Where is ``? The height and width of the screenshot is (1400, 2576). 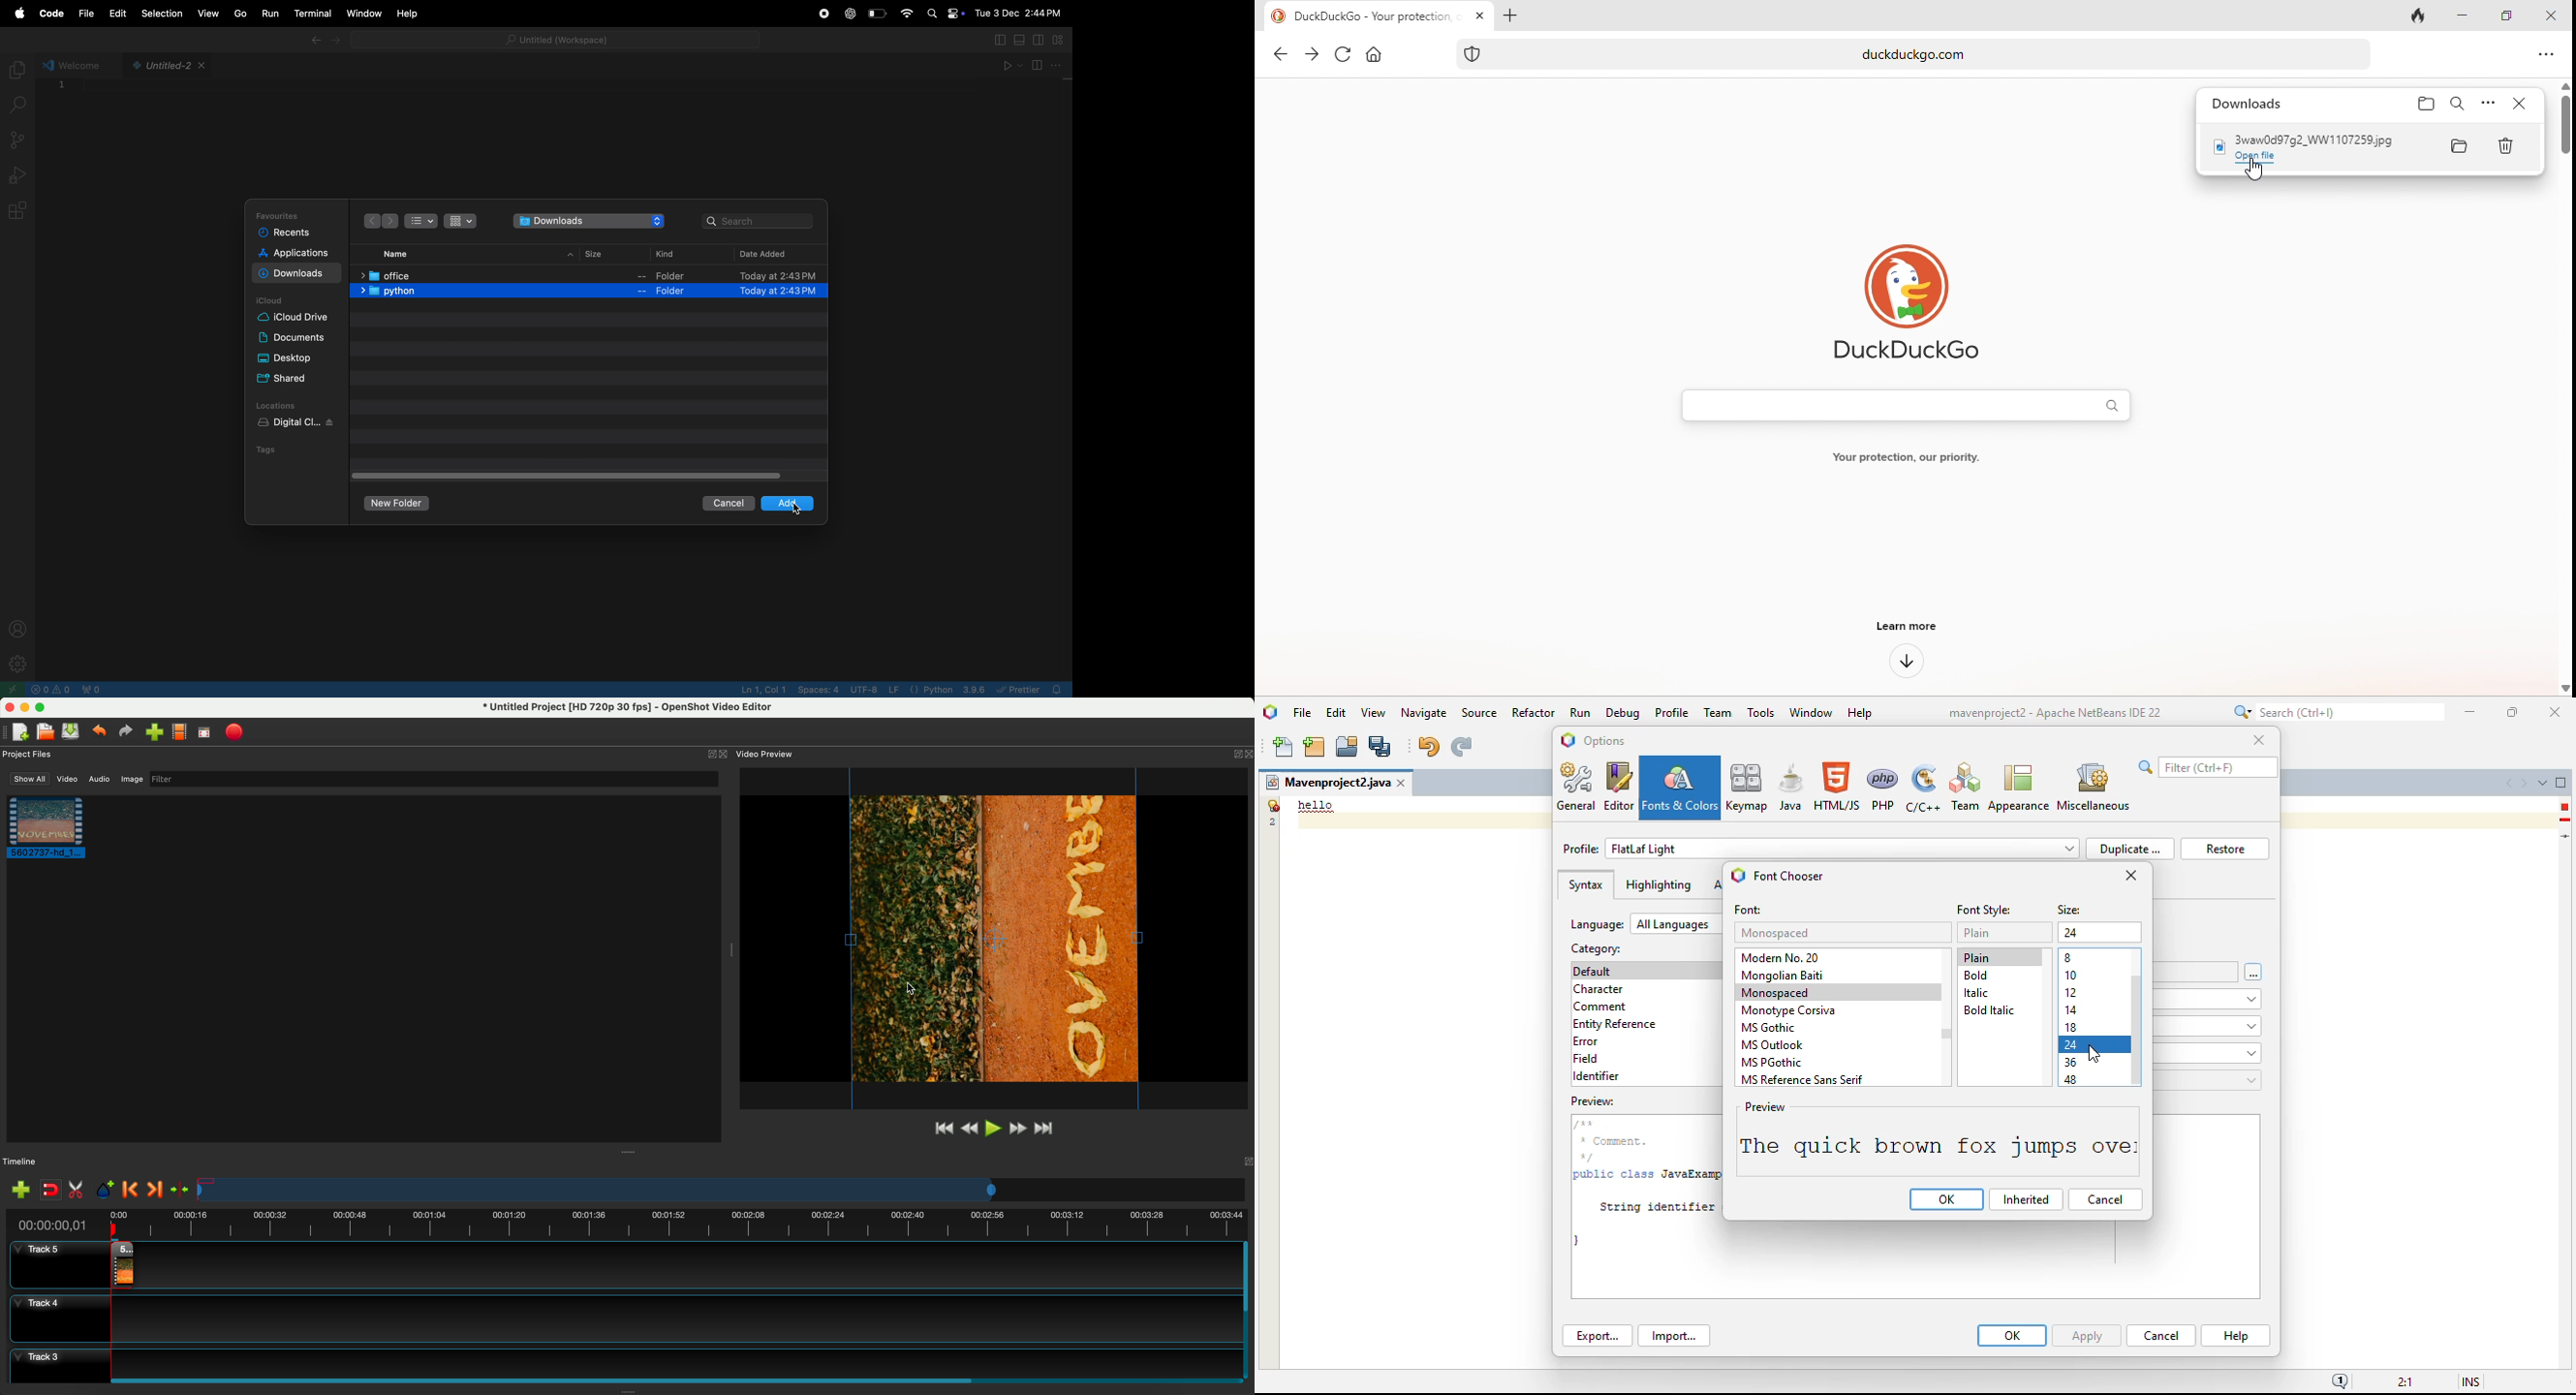  is located at coordinates (1240, 752).